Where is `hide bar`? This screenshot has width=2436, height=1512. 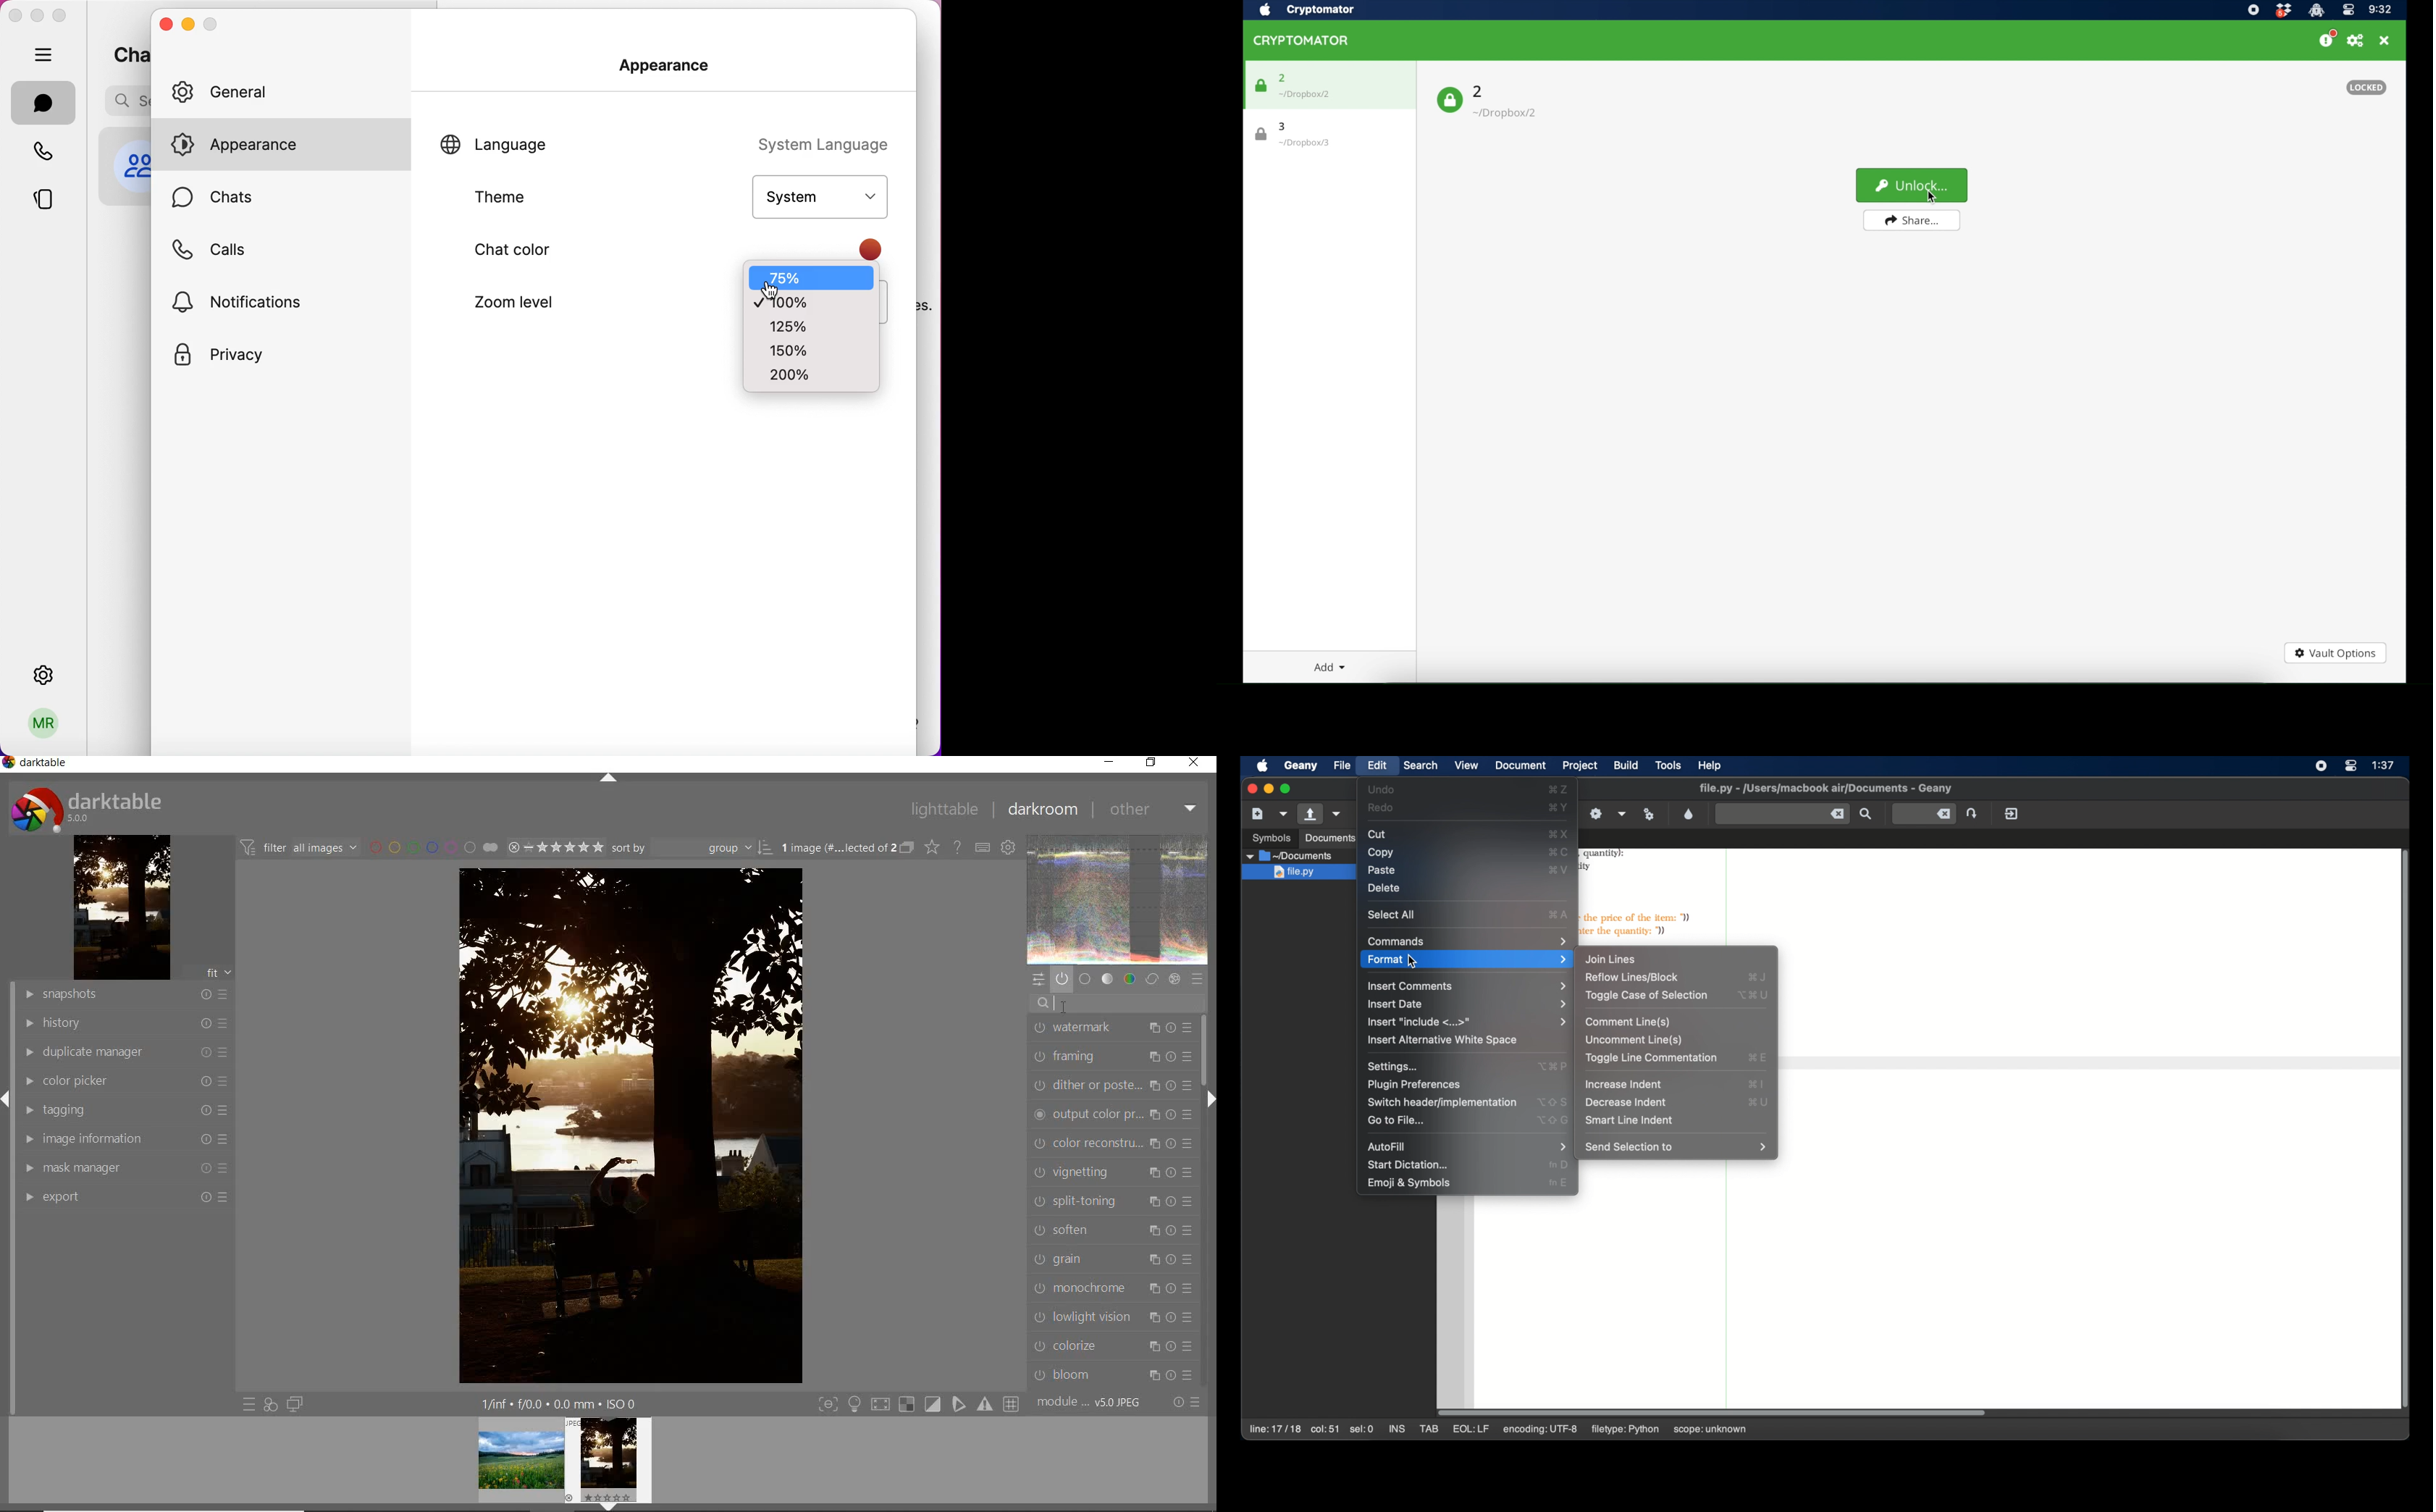
hide bar is located at coordinates (40, 55).